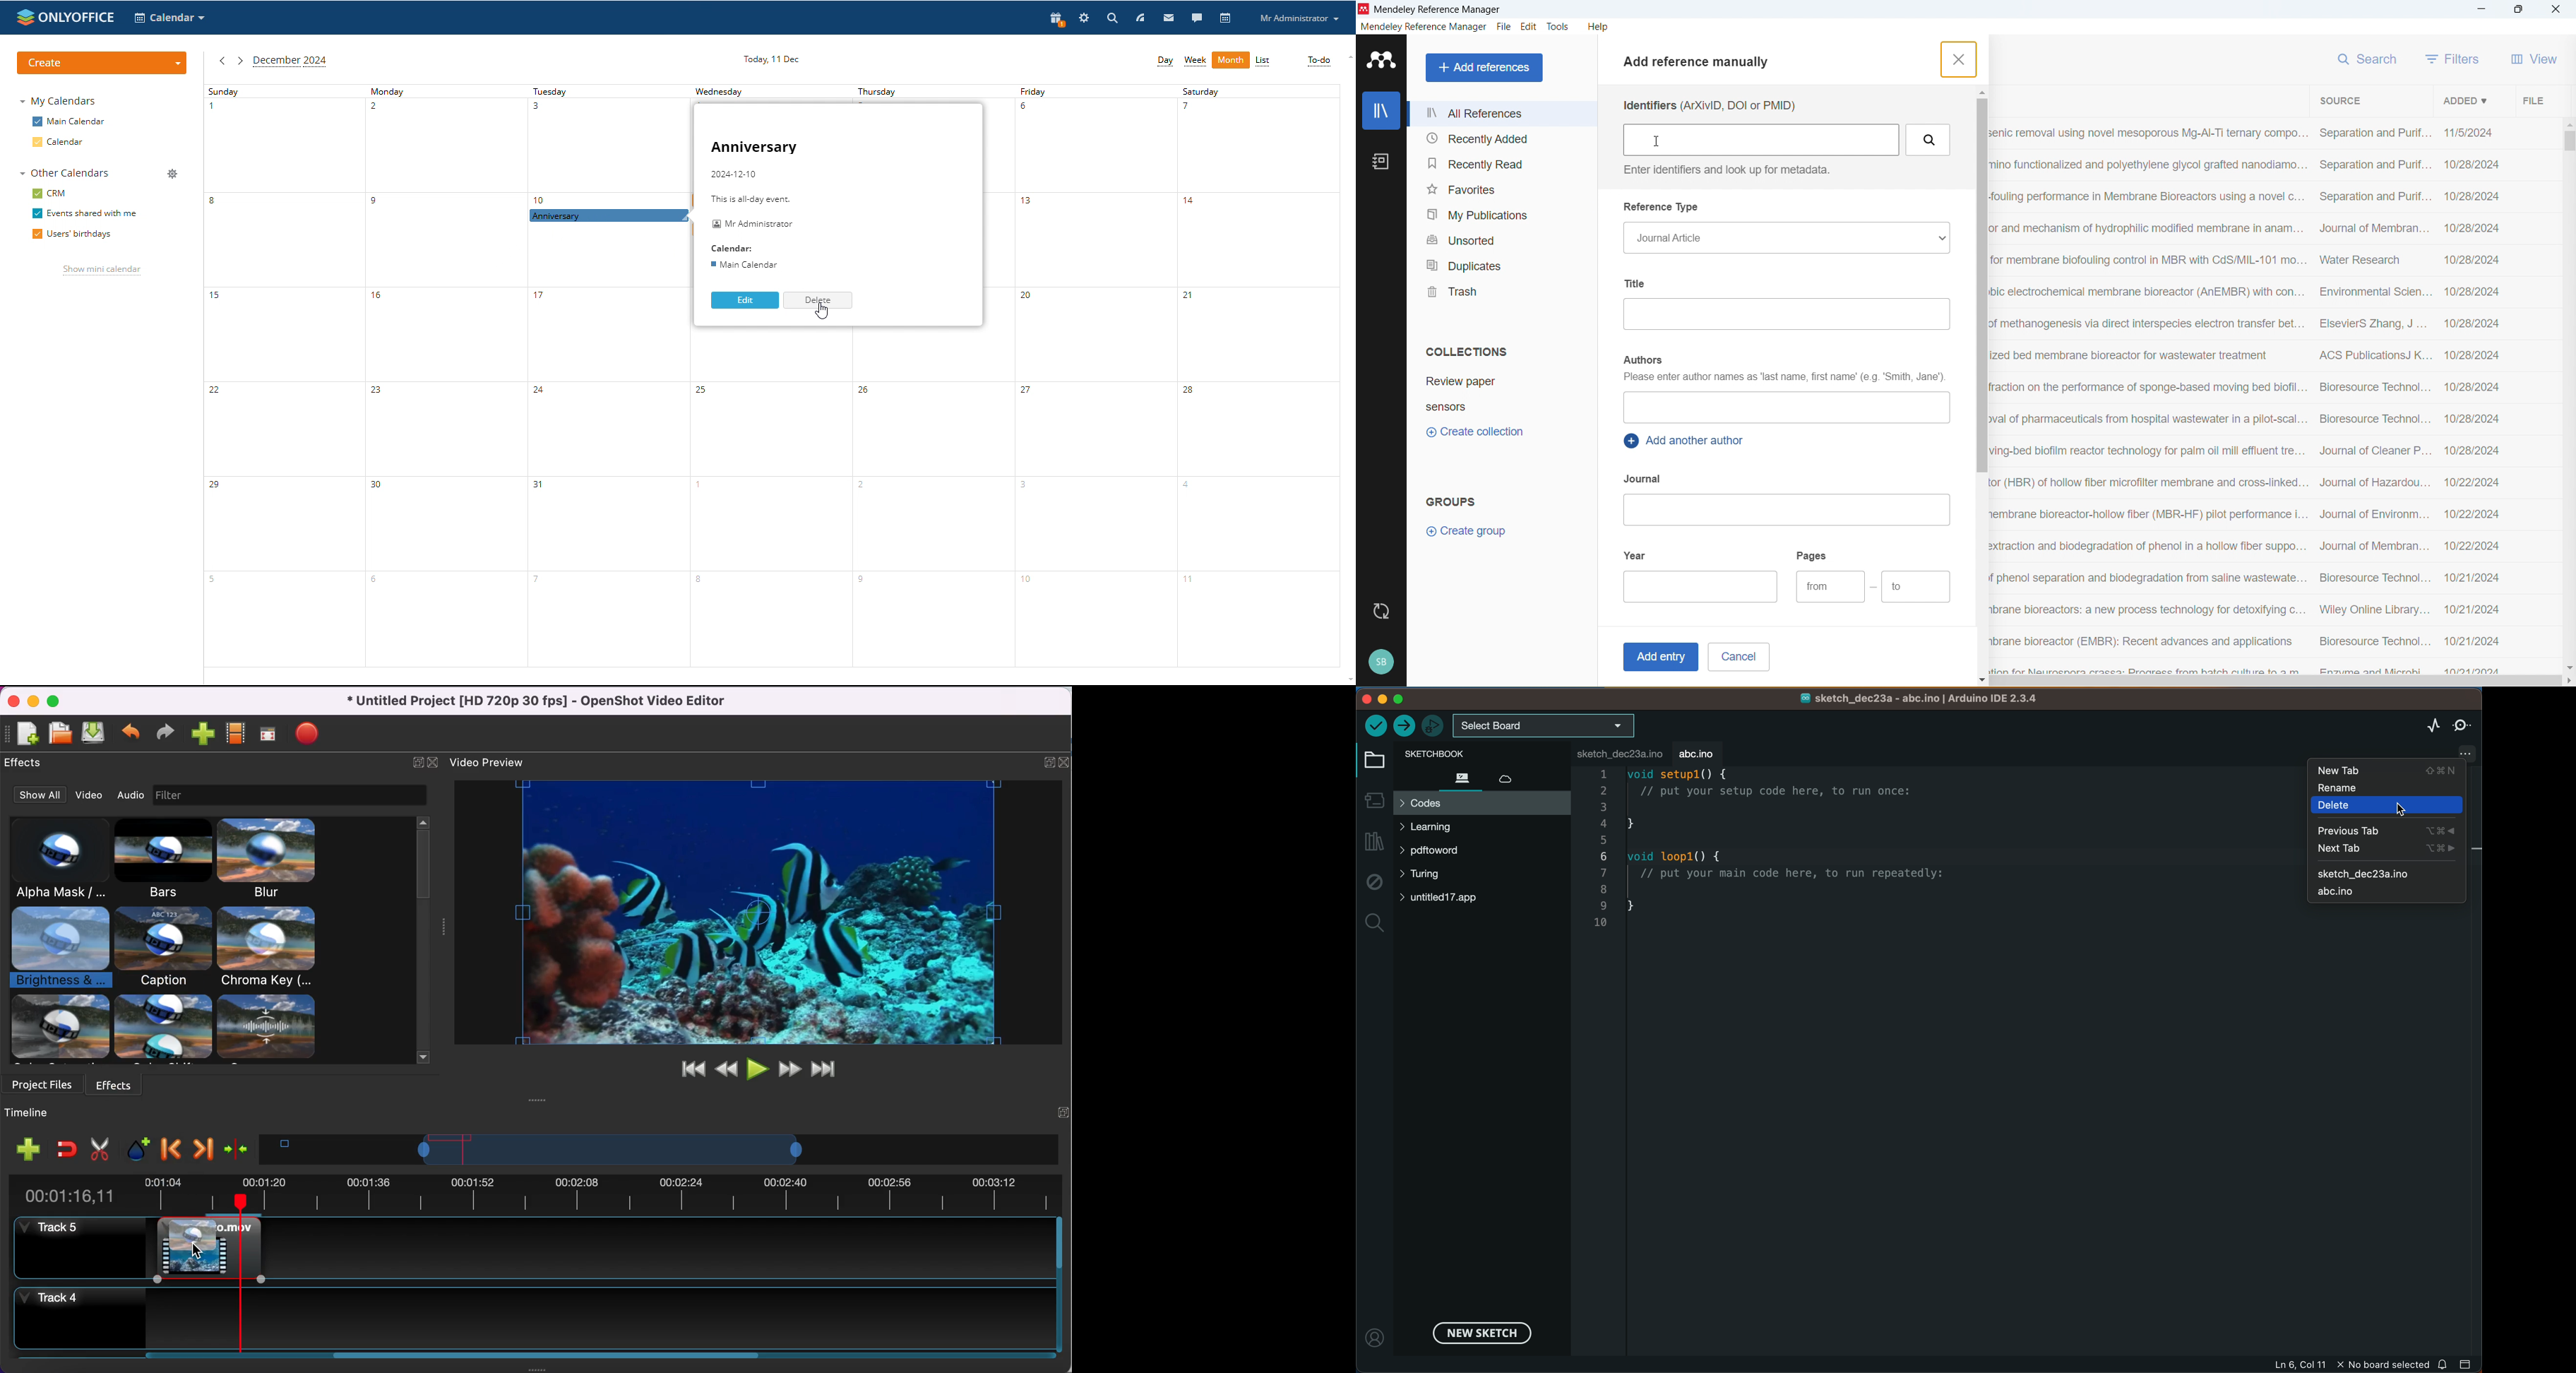  I want to click on timeline, so click(52, 1112).